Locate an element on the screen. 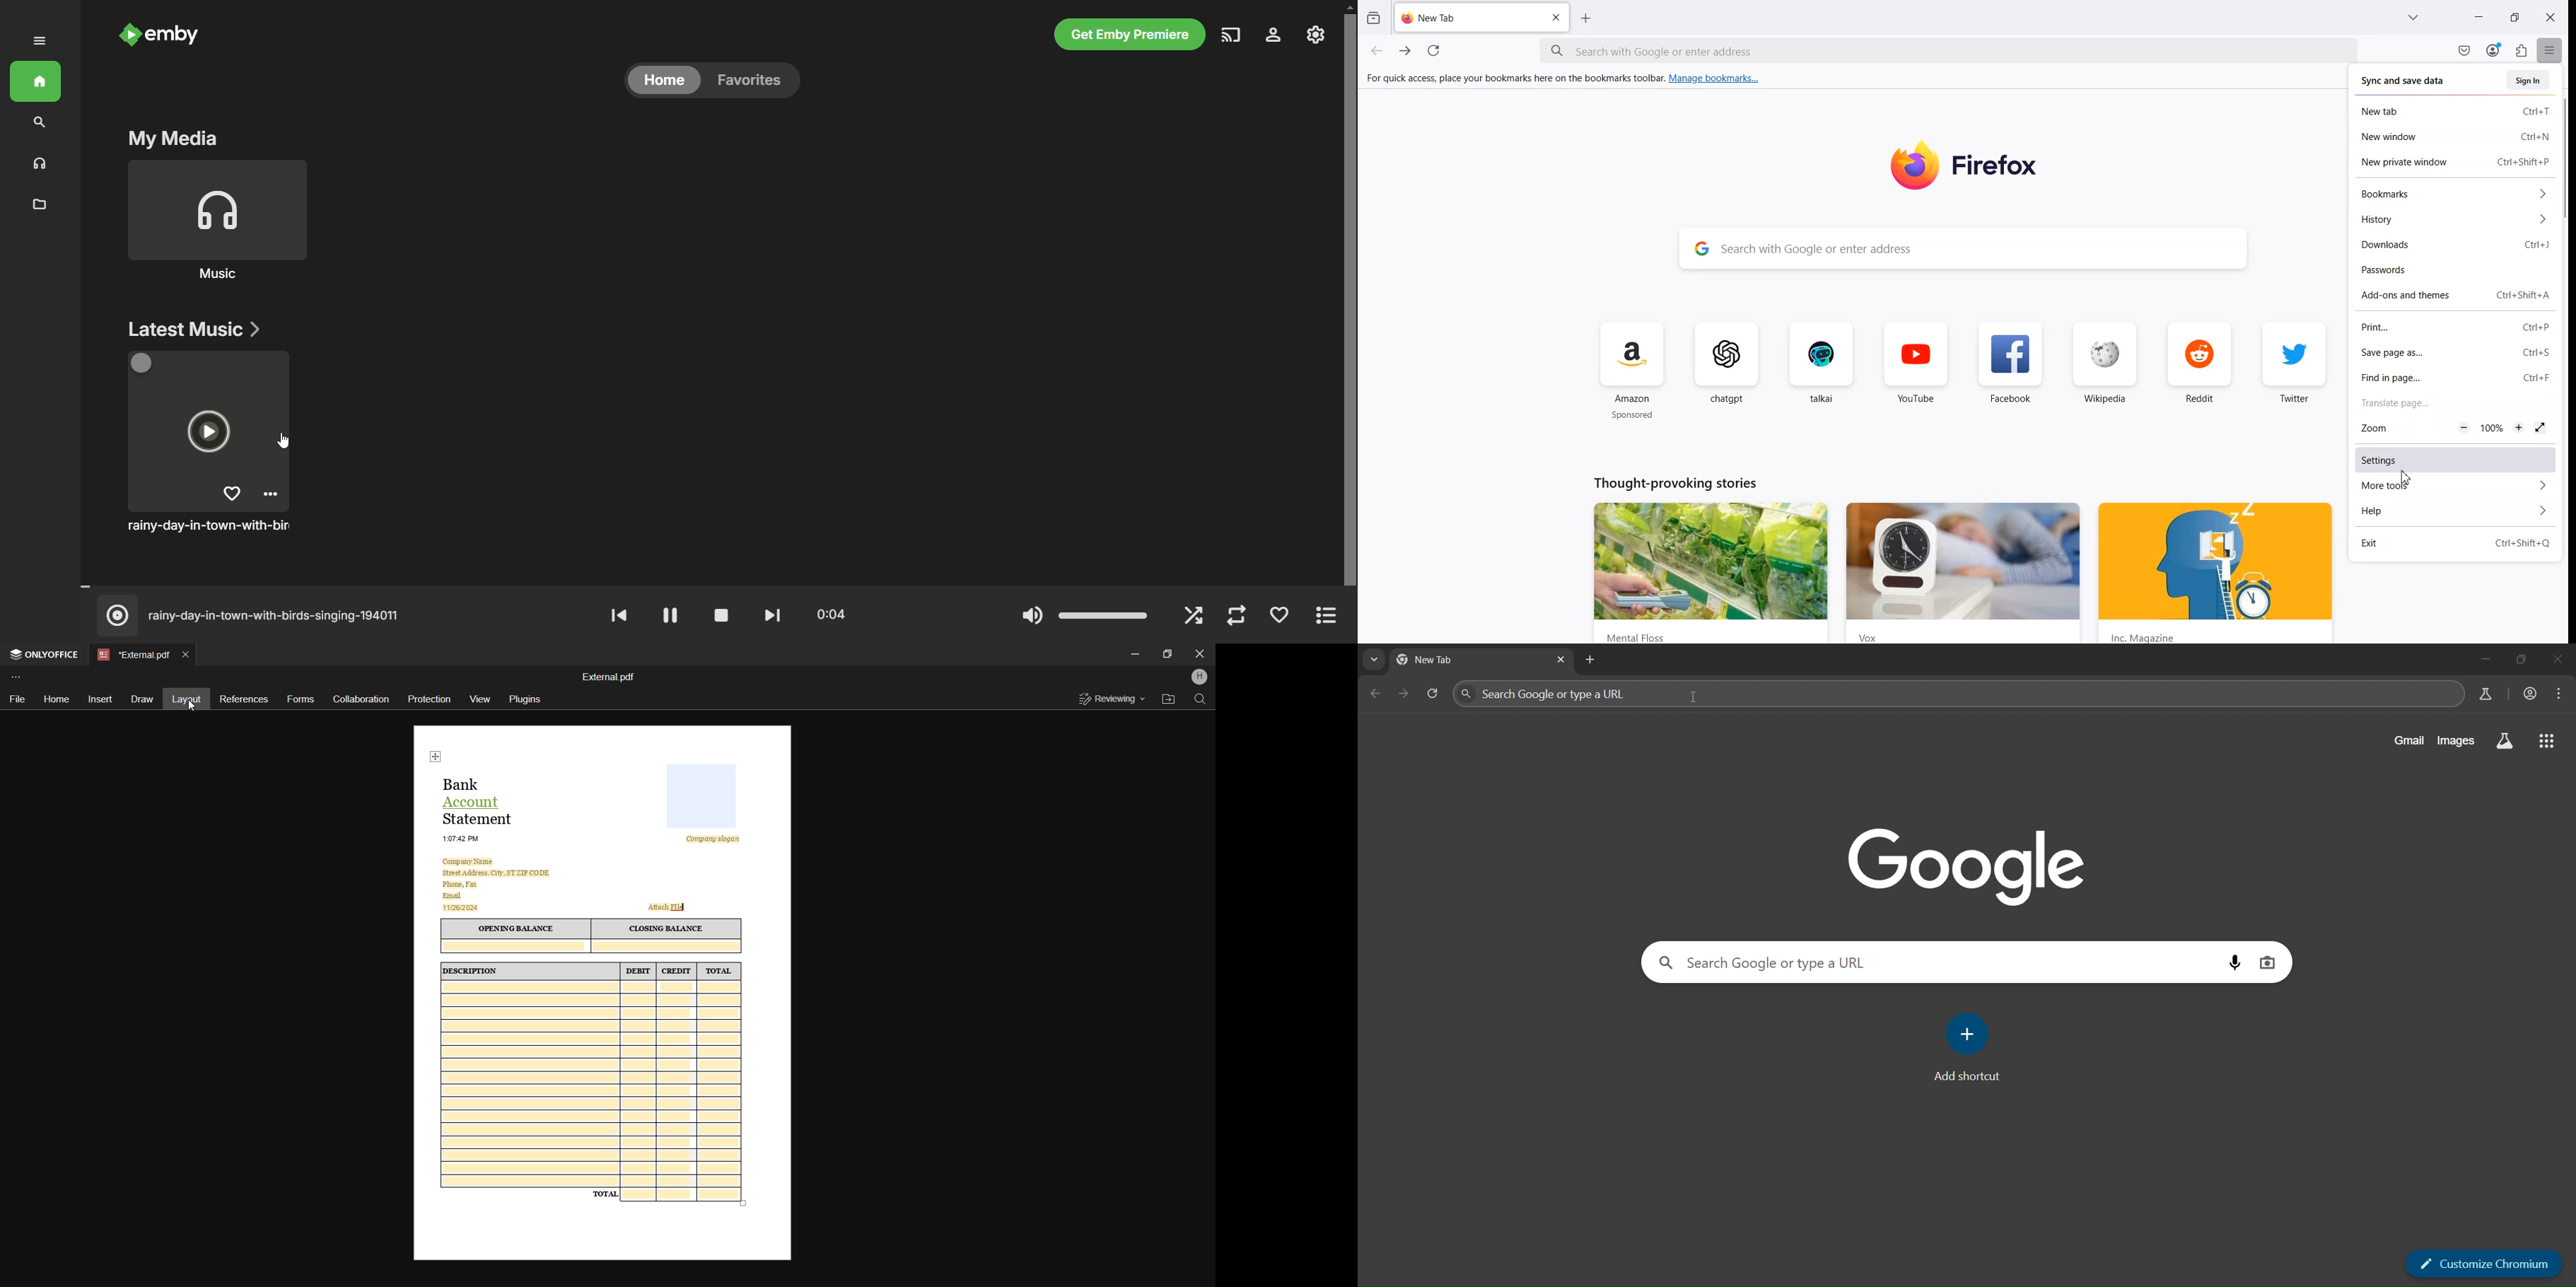 This screenshot has height=1288, width=2576. More toolé® > is located at coordinates (2457, 487).